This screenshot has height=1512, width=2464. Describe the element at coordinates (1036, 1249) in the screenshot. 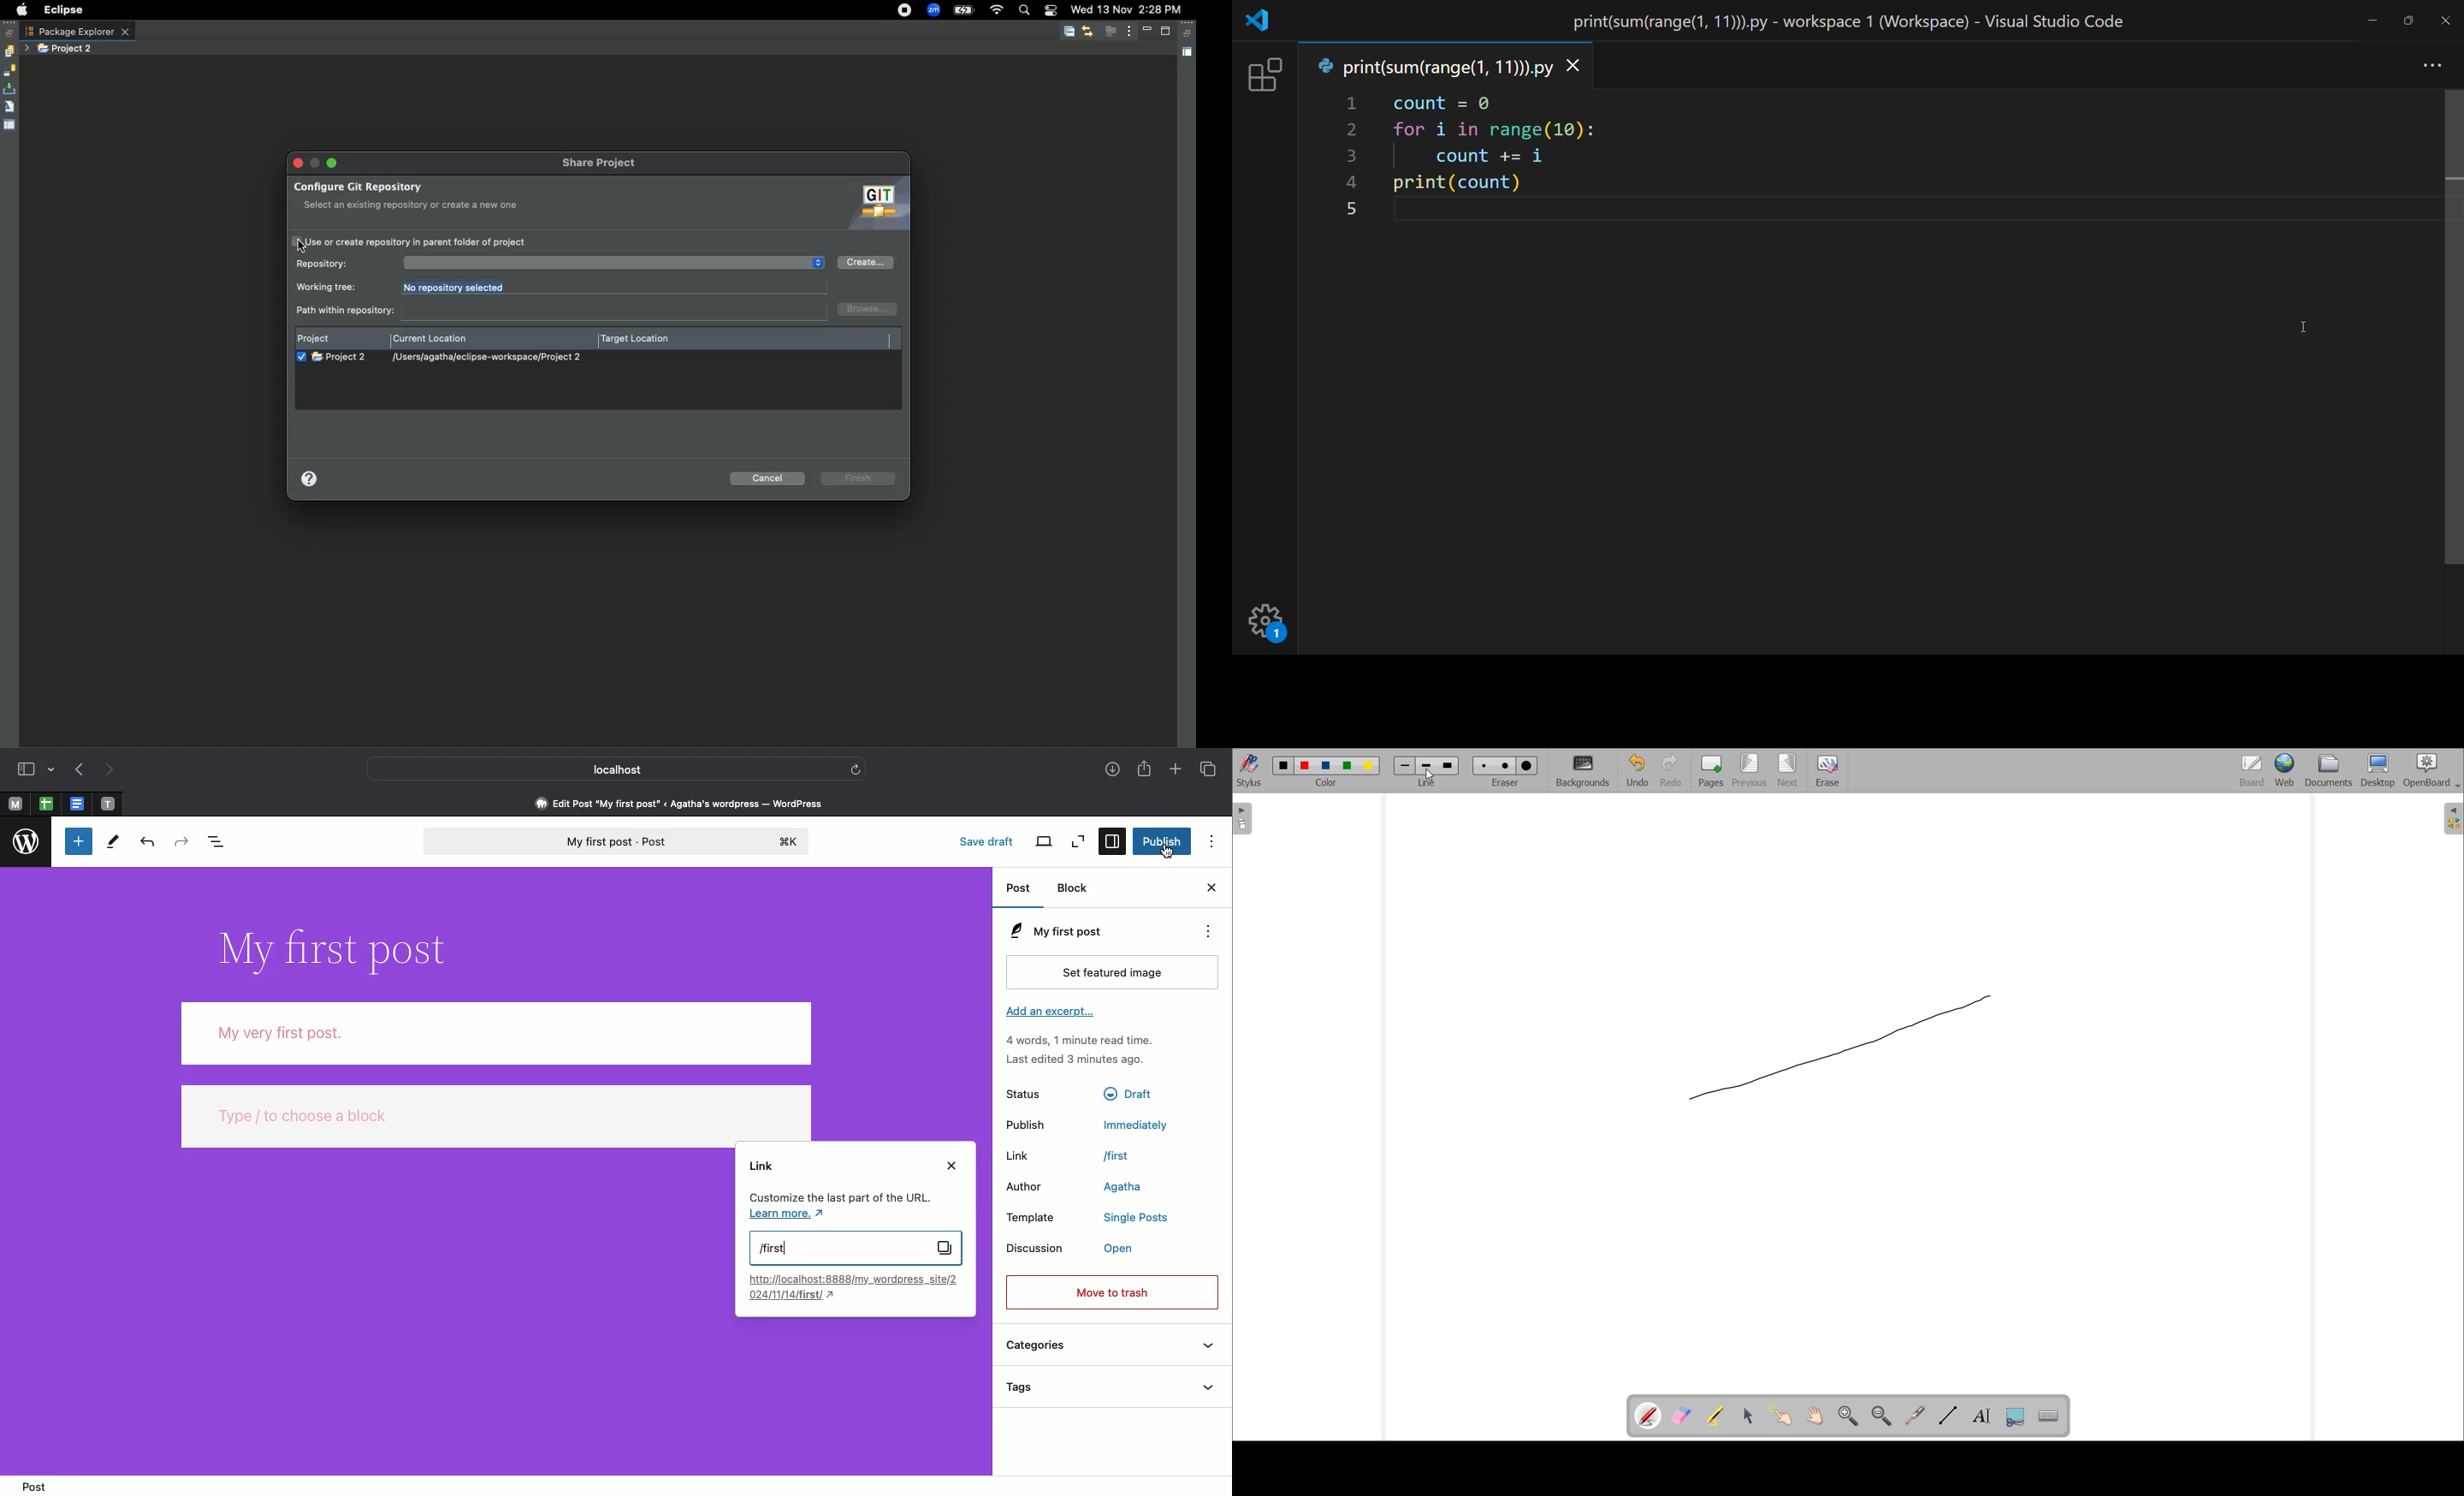

I see `Discussion` at that location.